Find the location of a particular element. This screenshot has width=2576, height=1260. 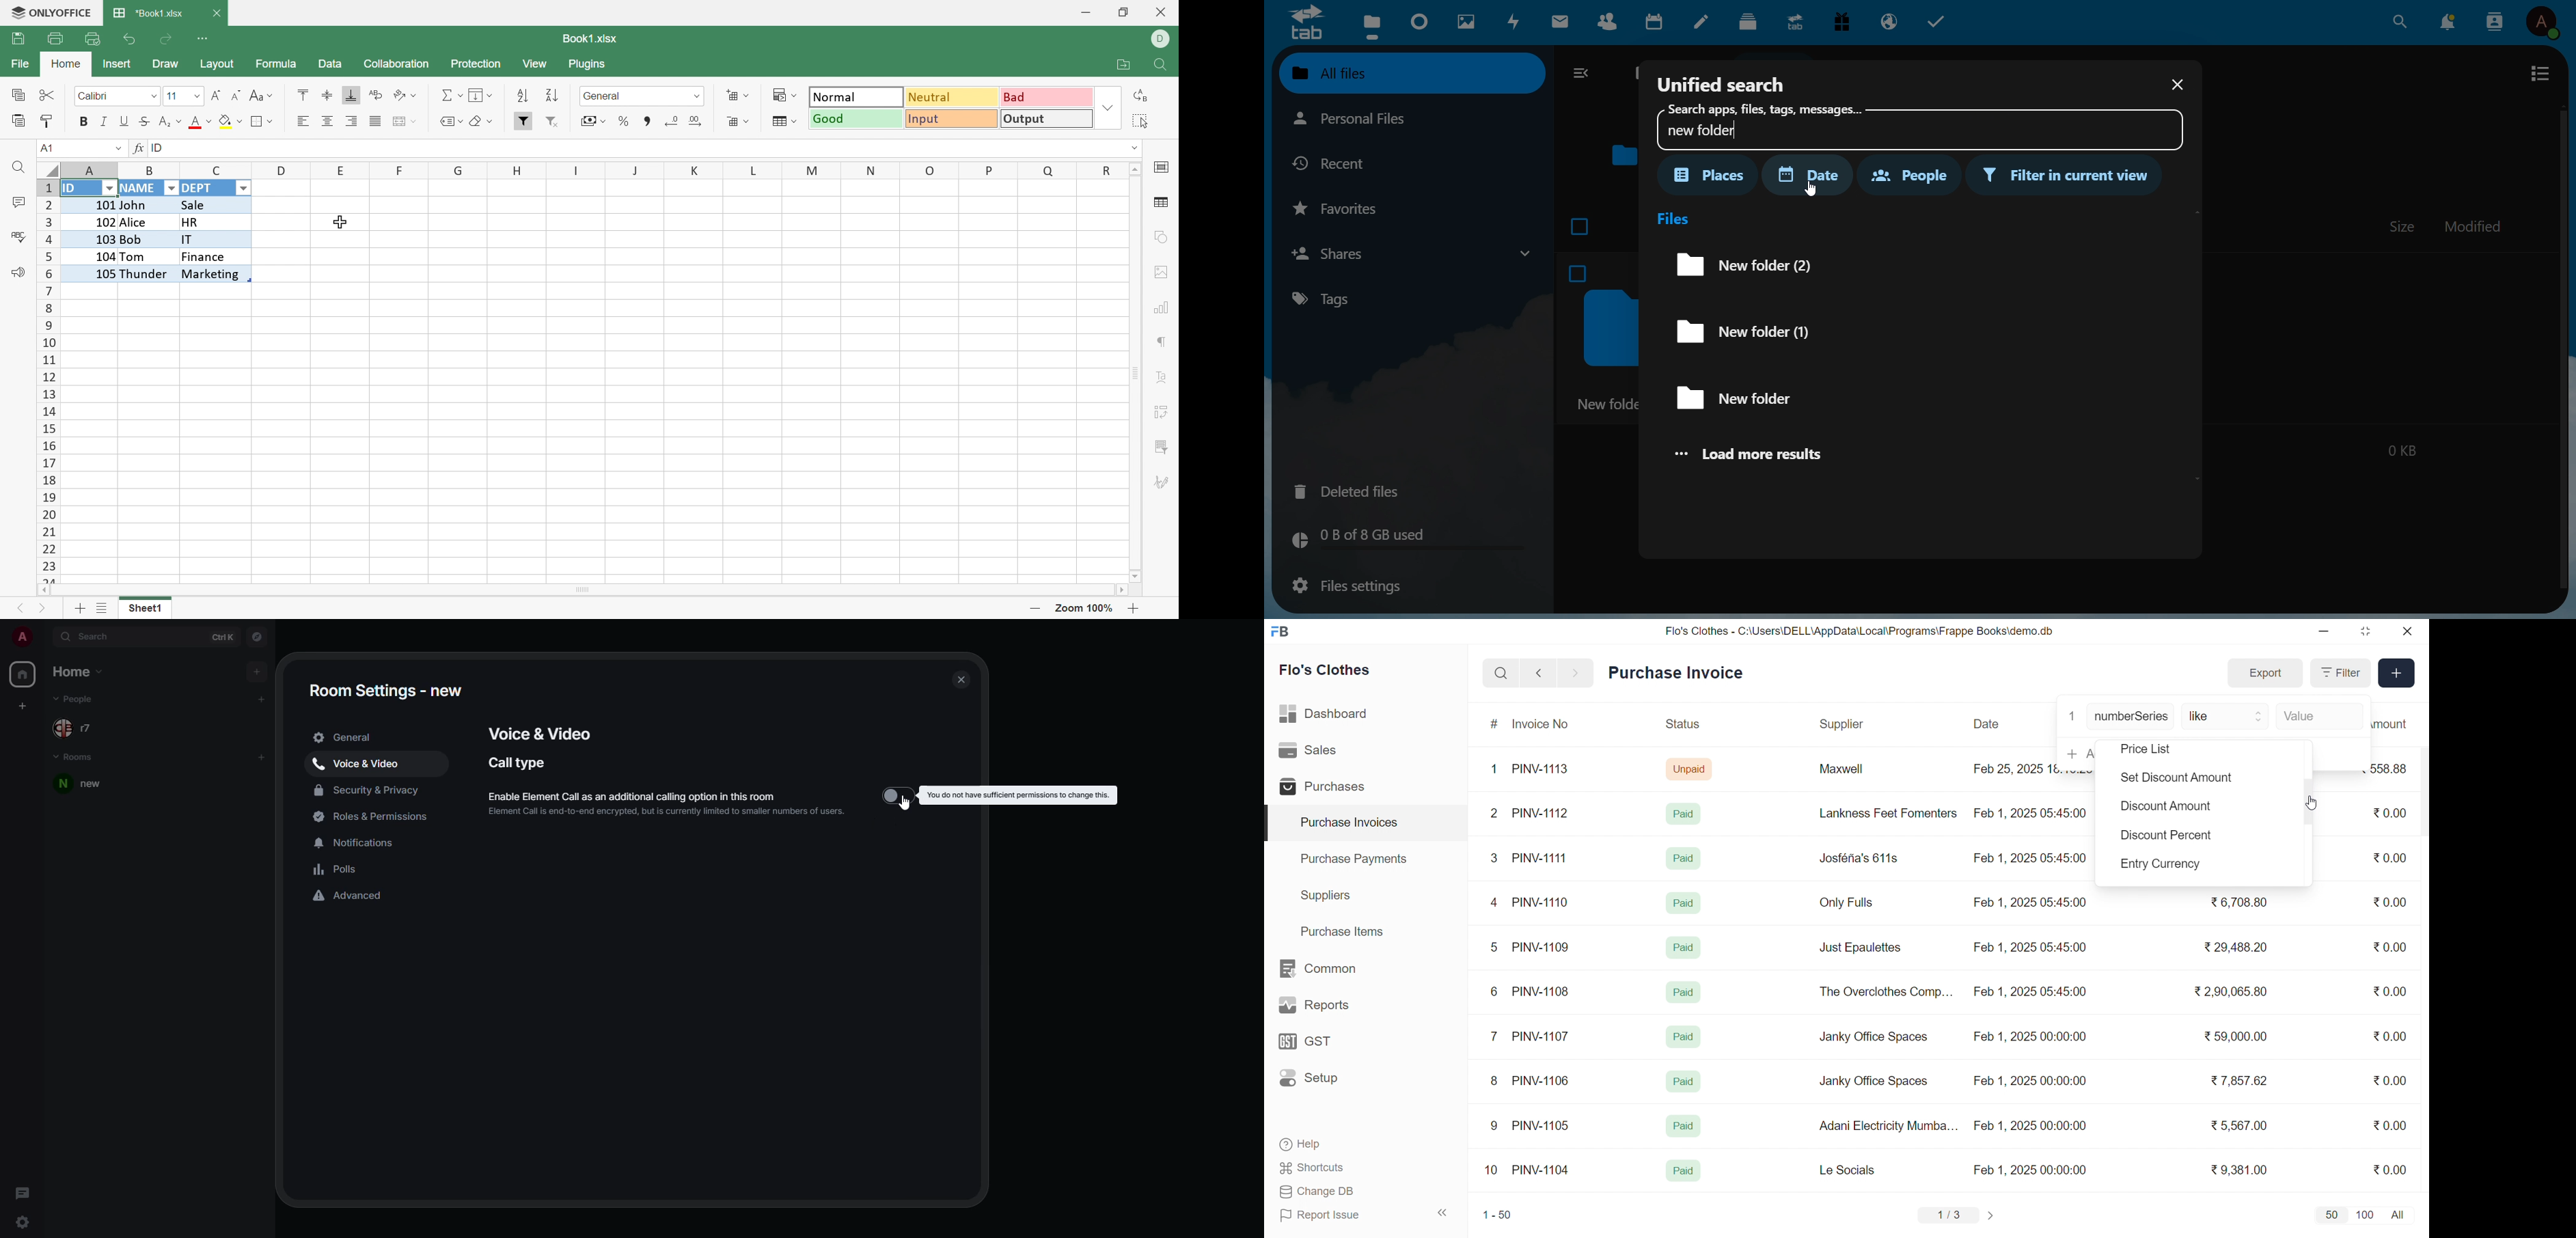

close is located at coordinates (958, 679).